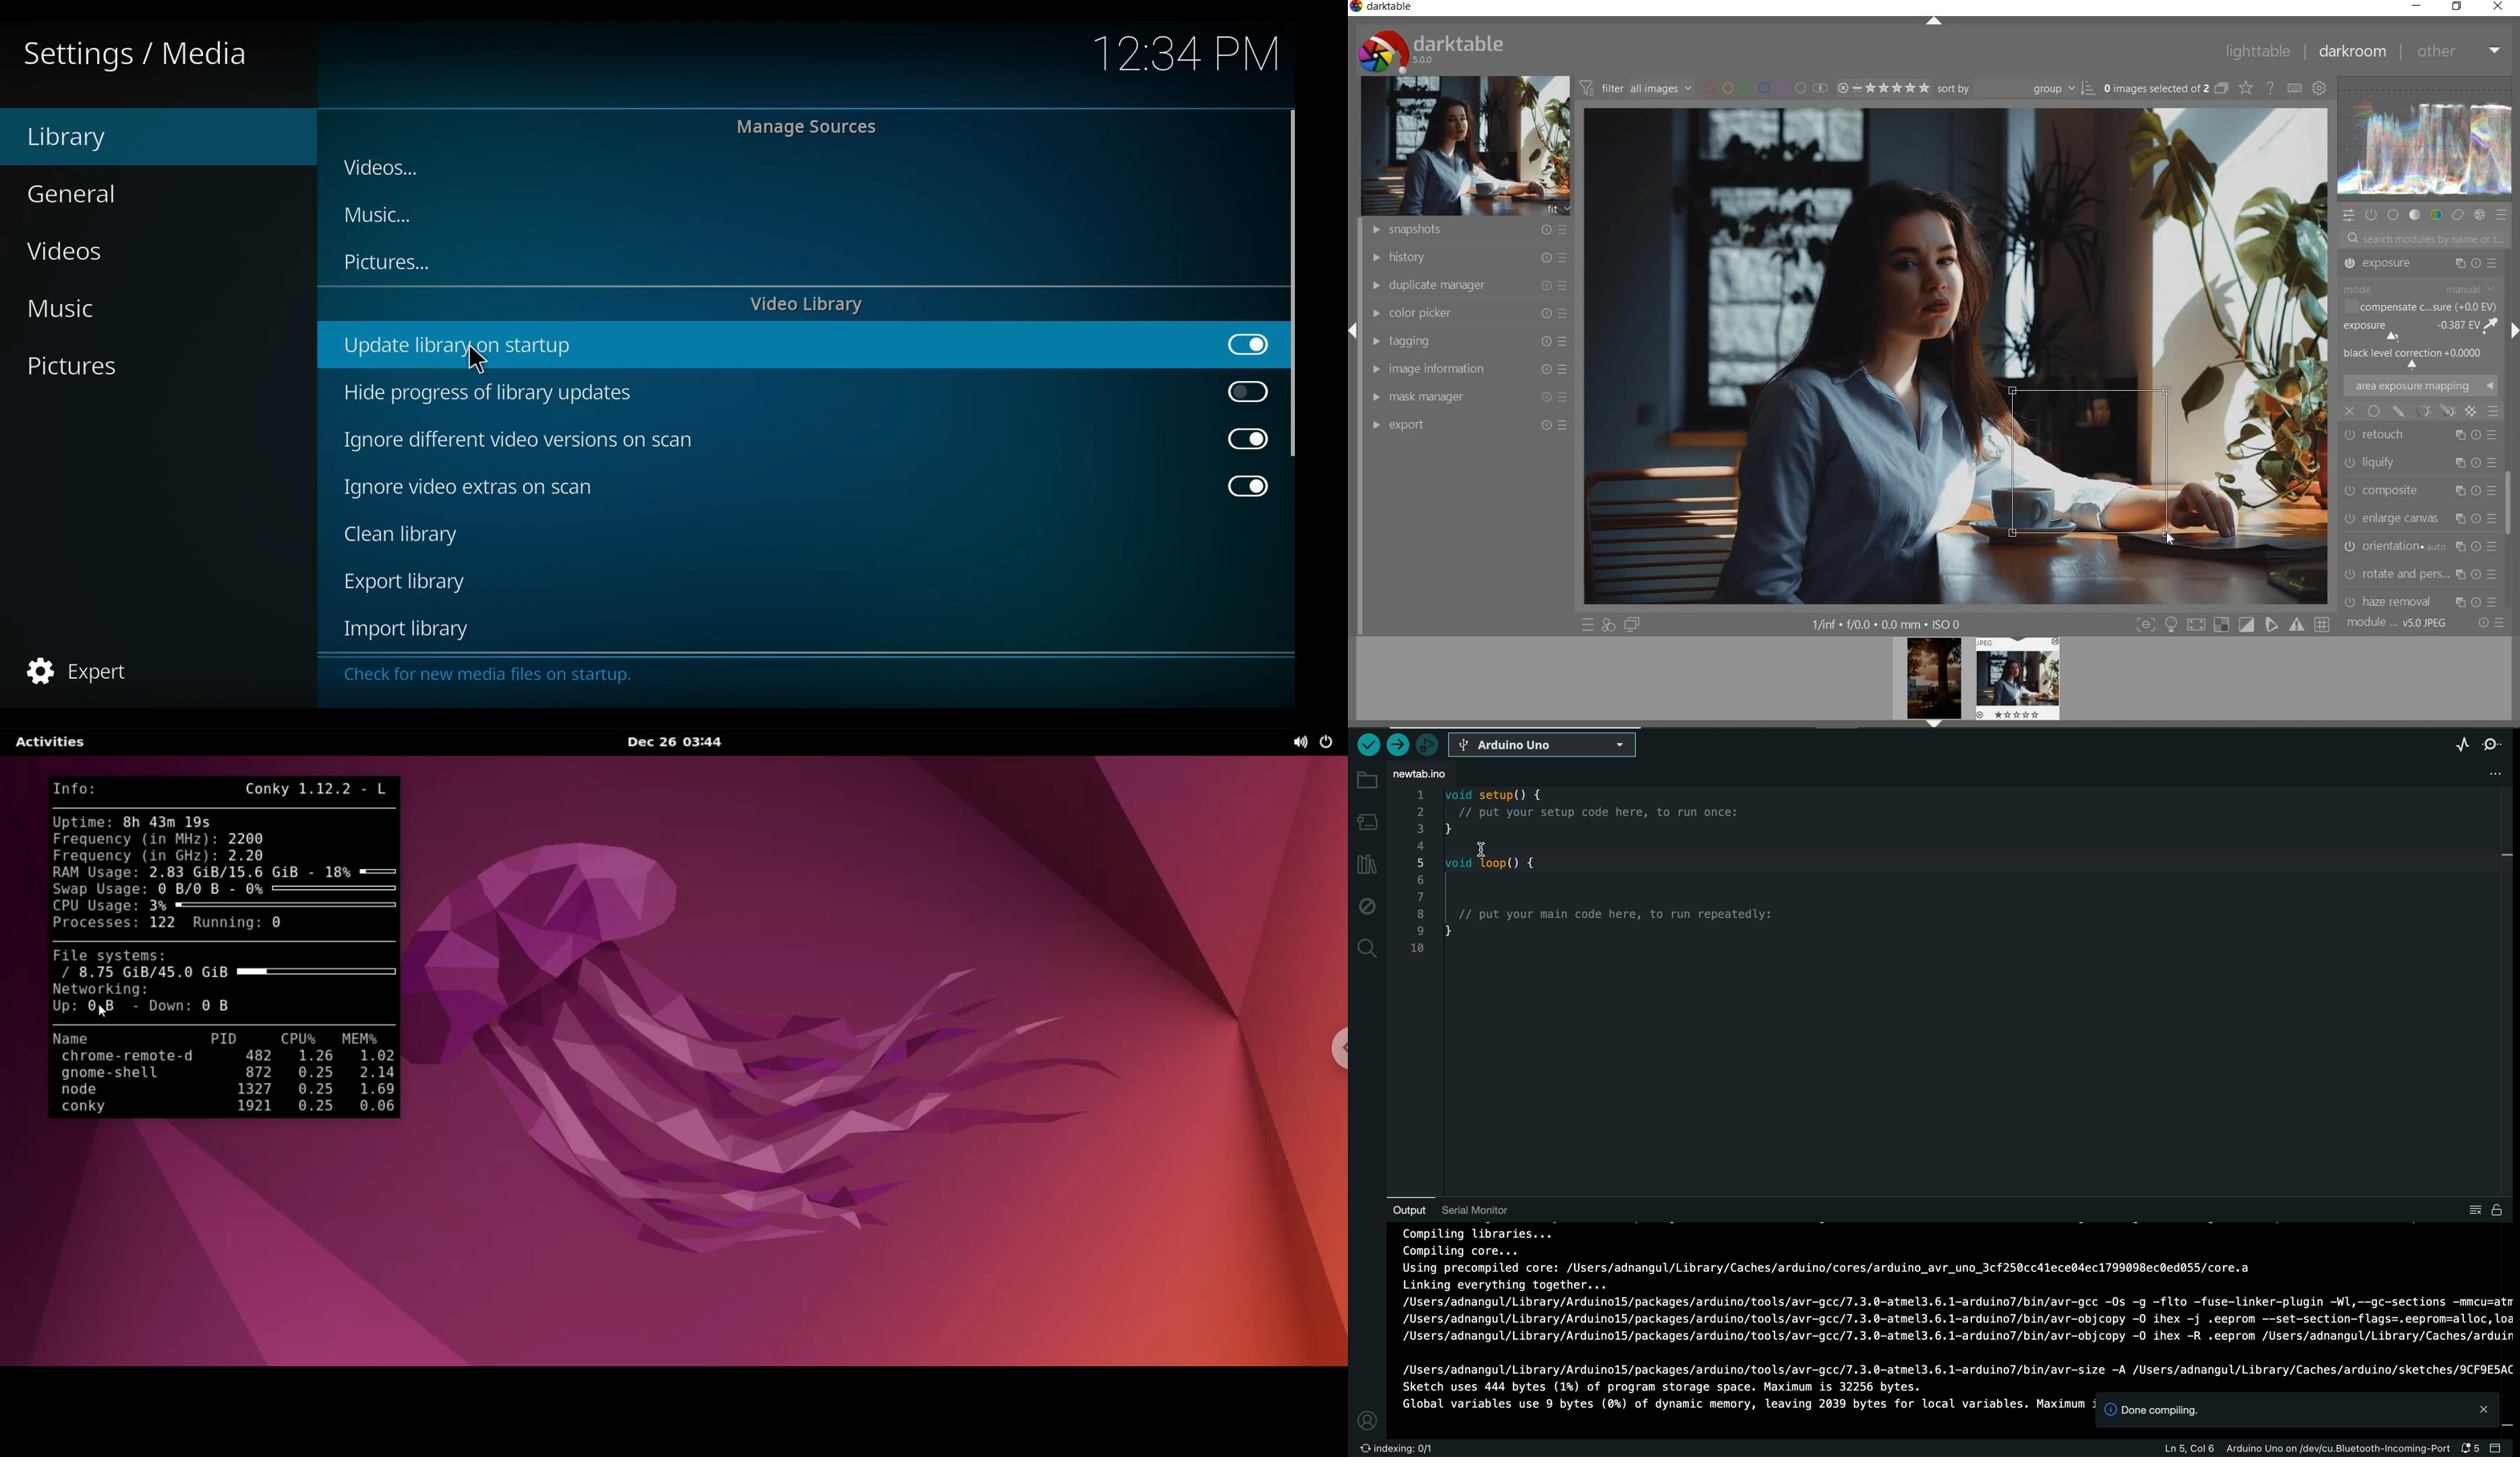 Image resolution: width=2520 pixels, height=1484 pixels. What do you see at coordinates (415, 629) in the screenshot?
I see `Import library` at bounding box center [415, 629].